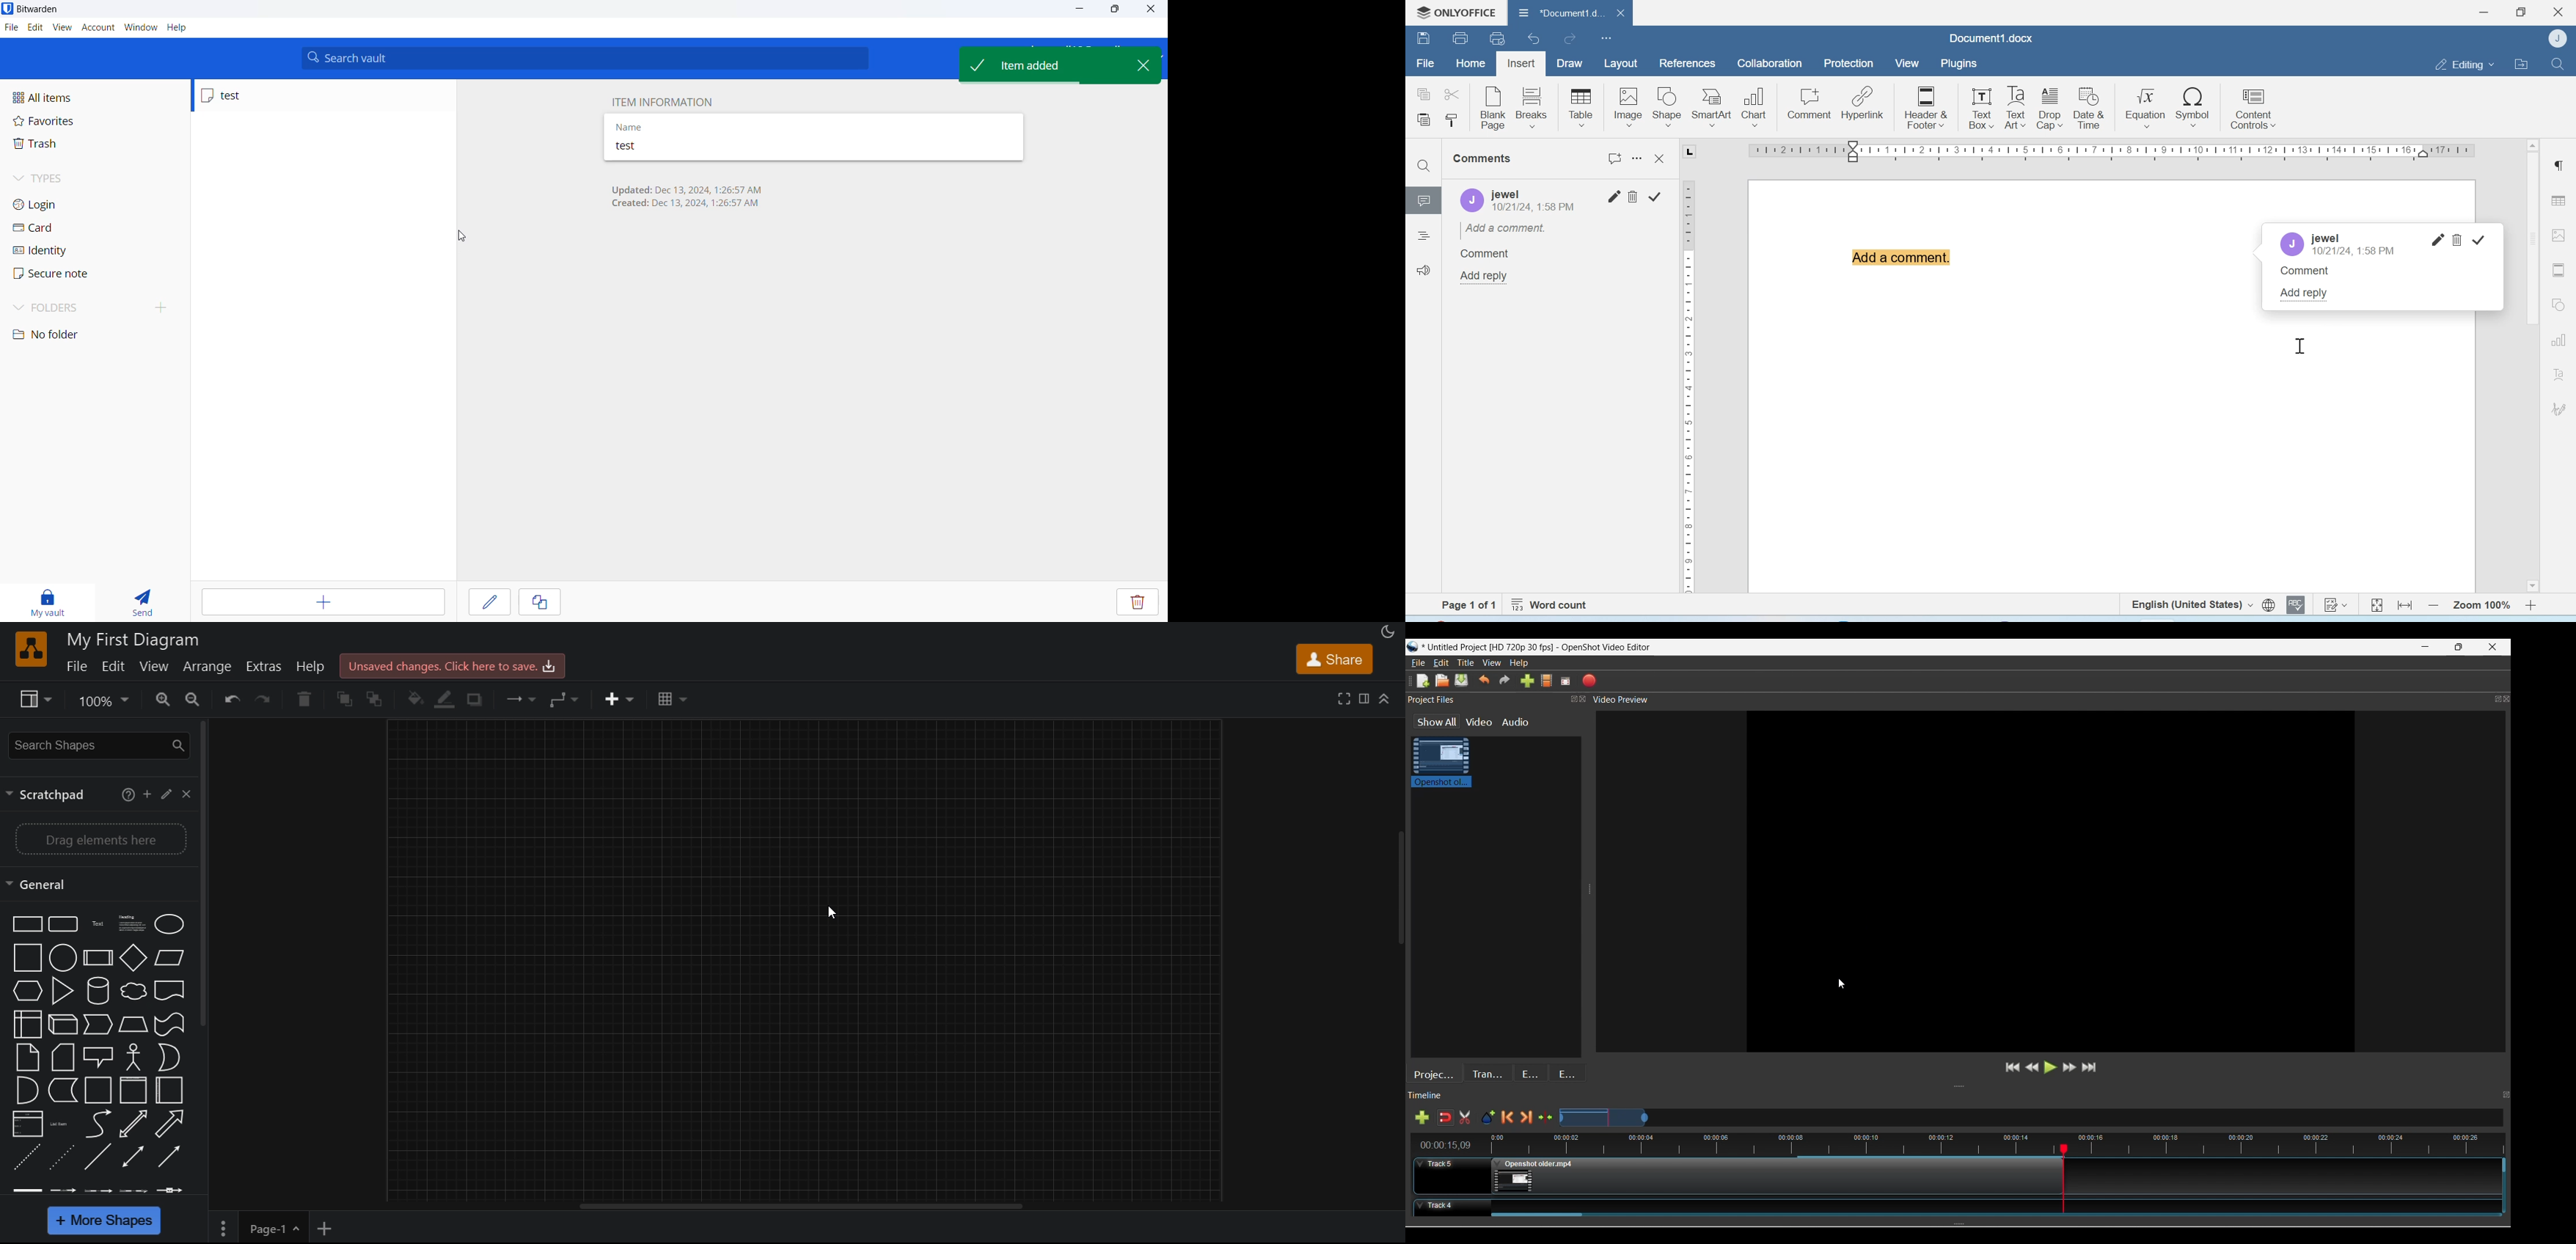 The width and height of the screenshot is (2576, 1260). I want to click on Scale, so click(2108, 153).